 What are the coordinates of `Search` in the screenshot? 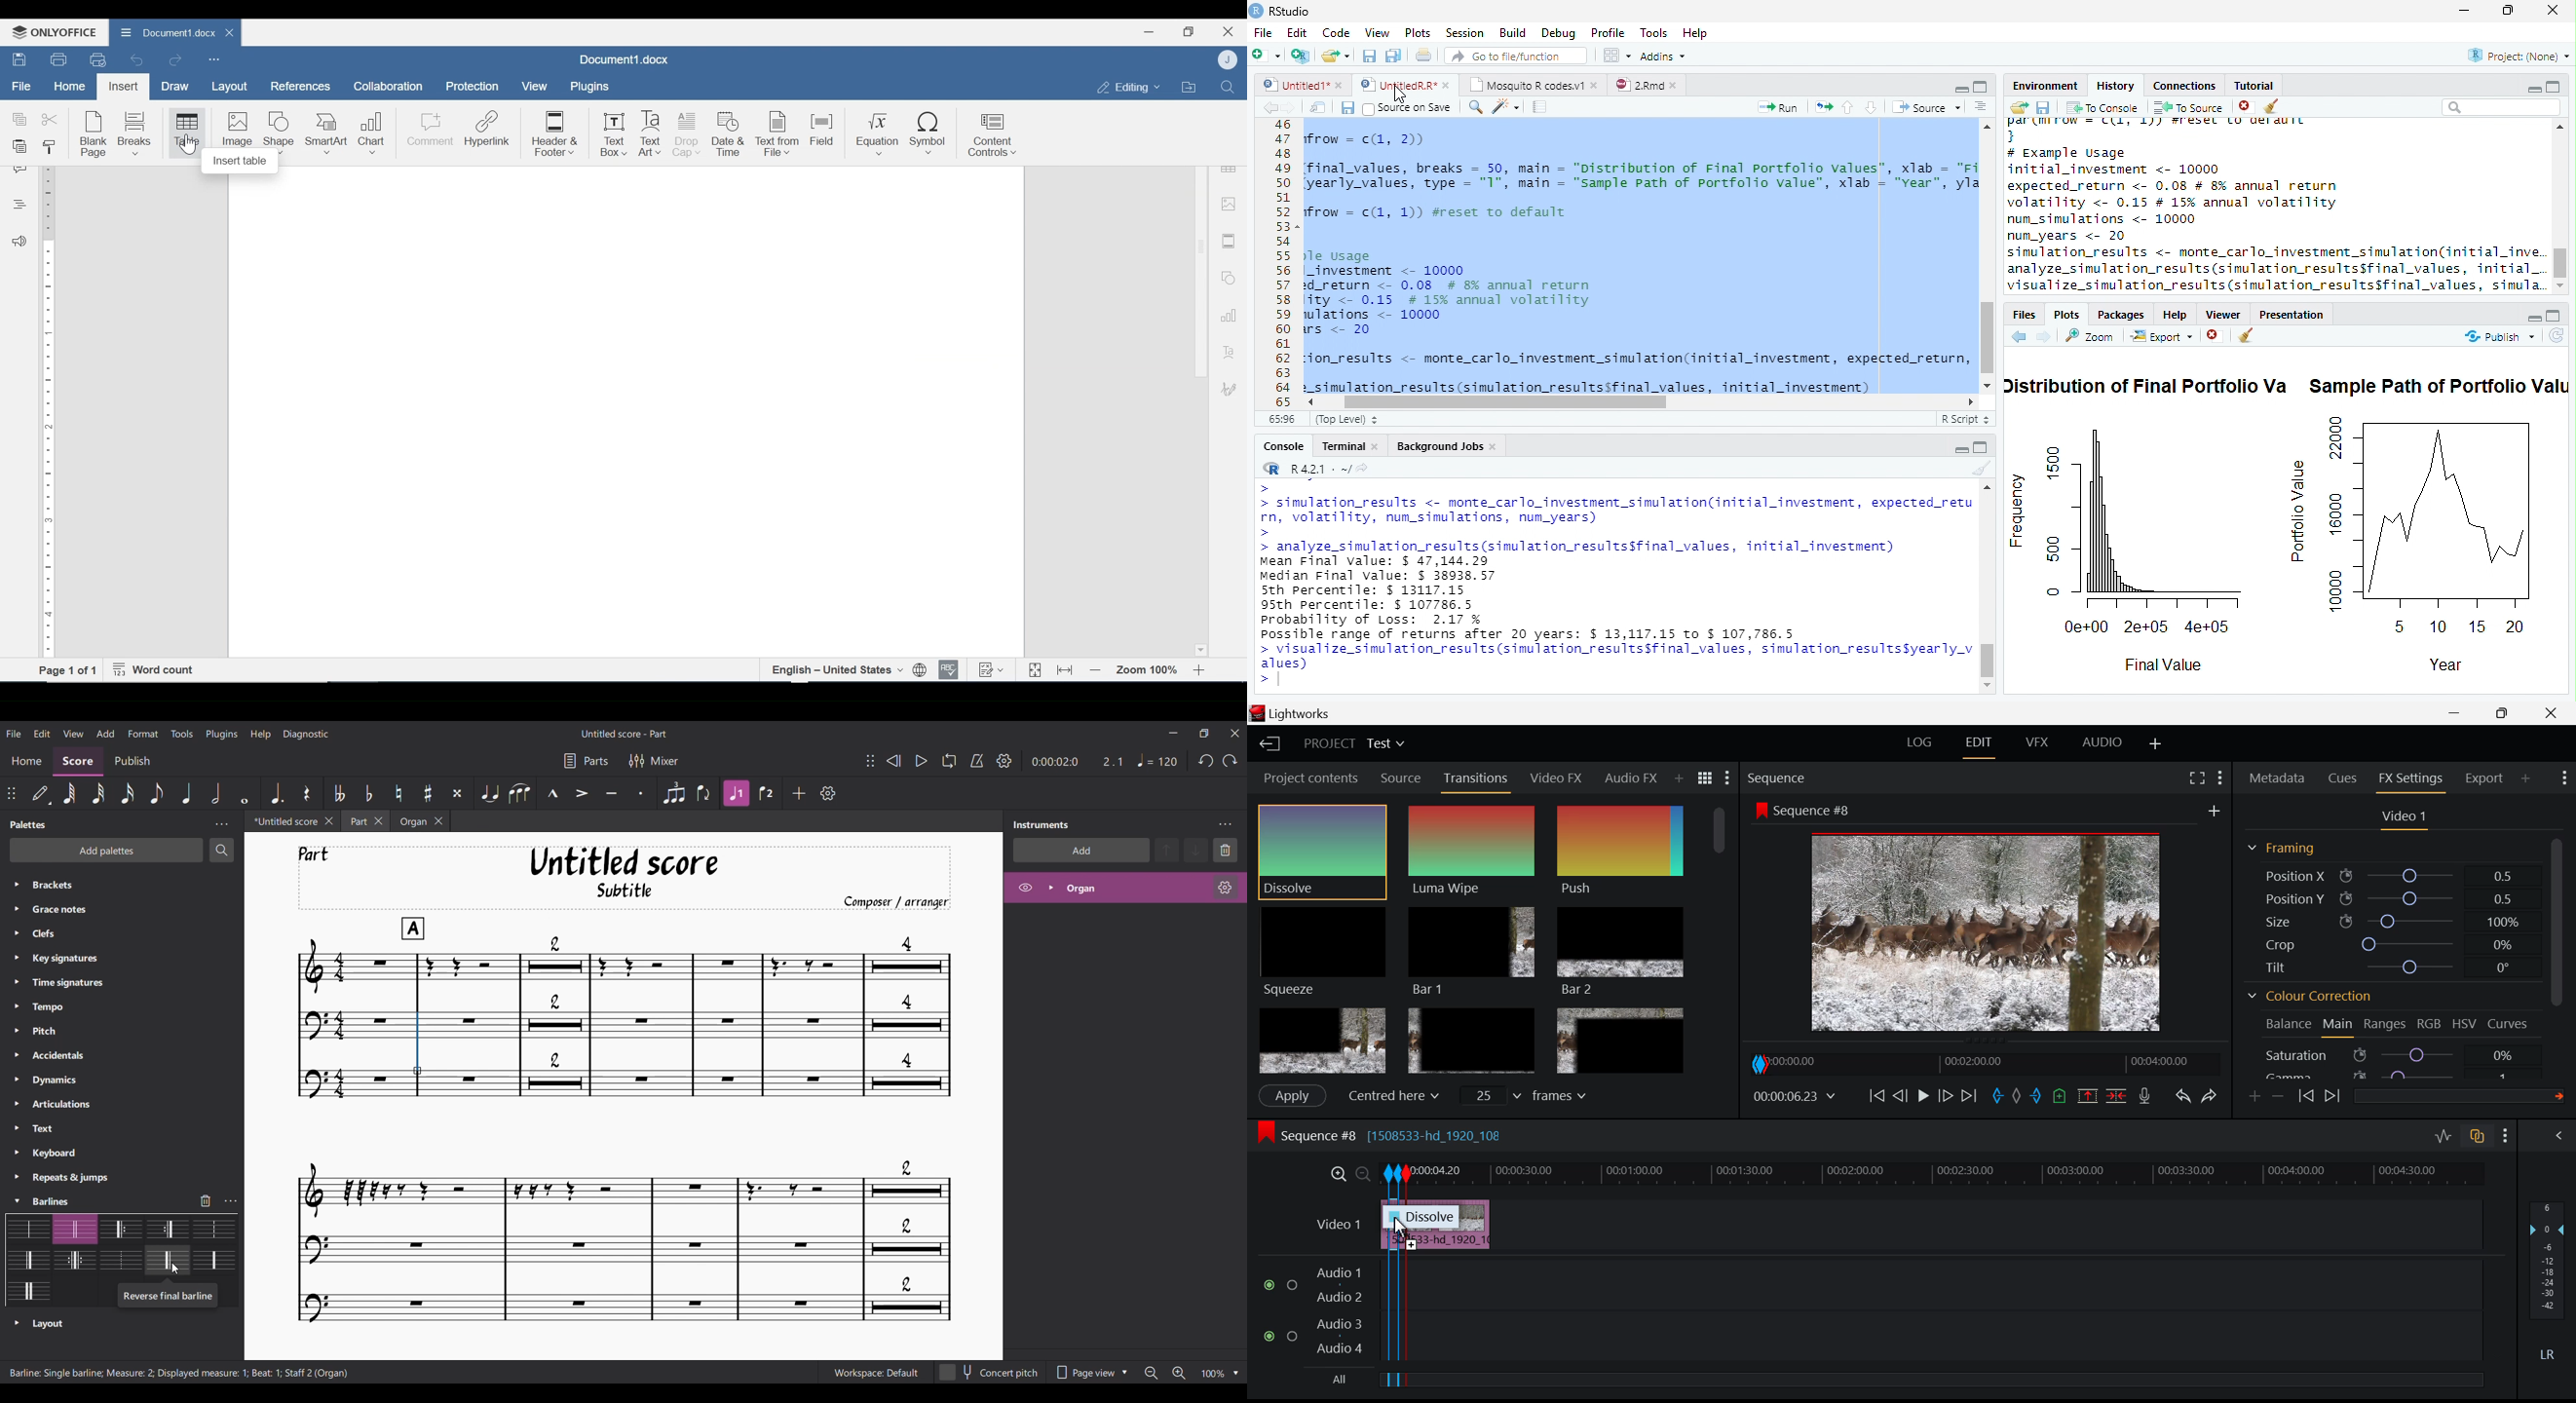 It's located at (221, 850).